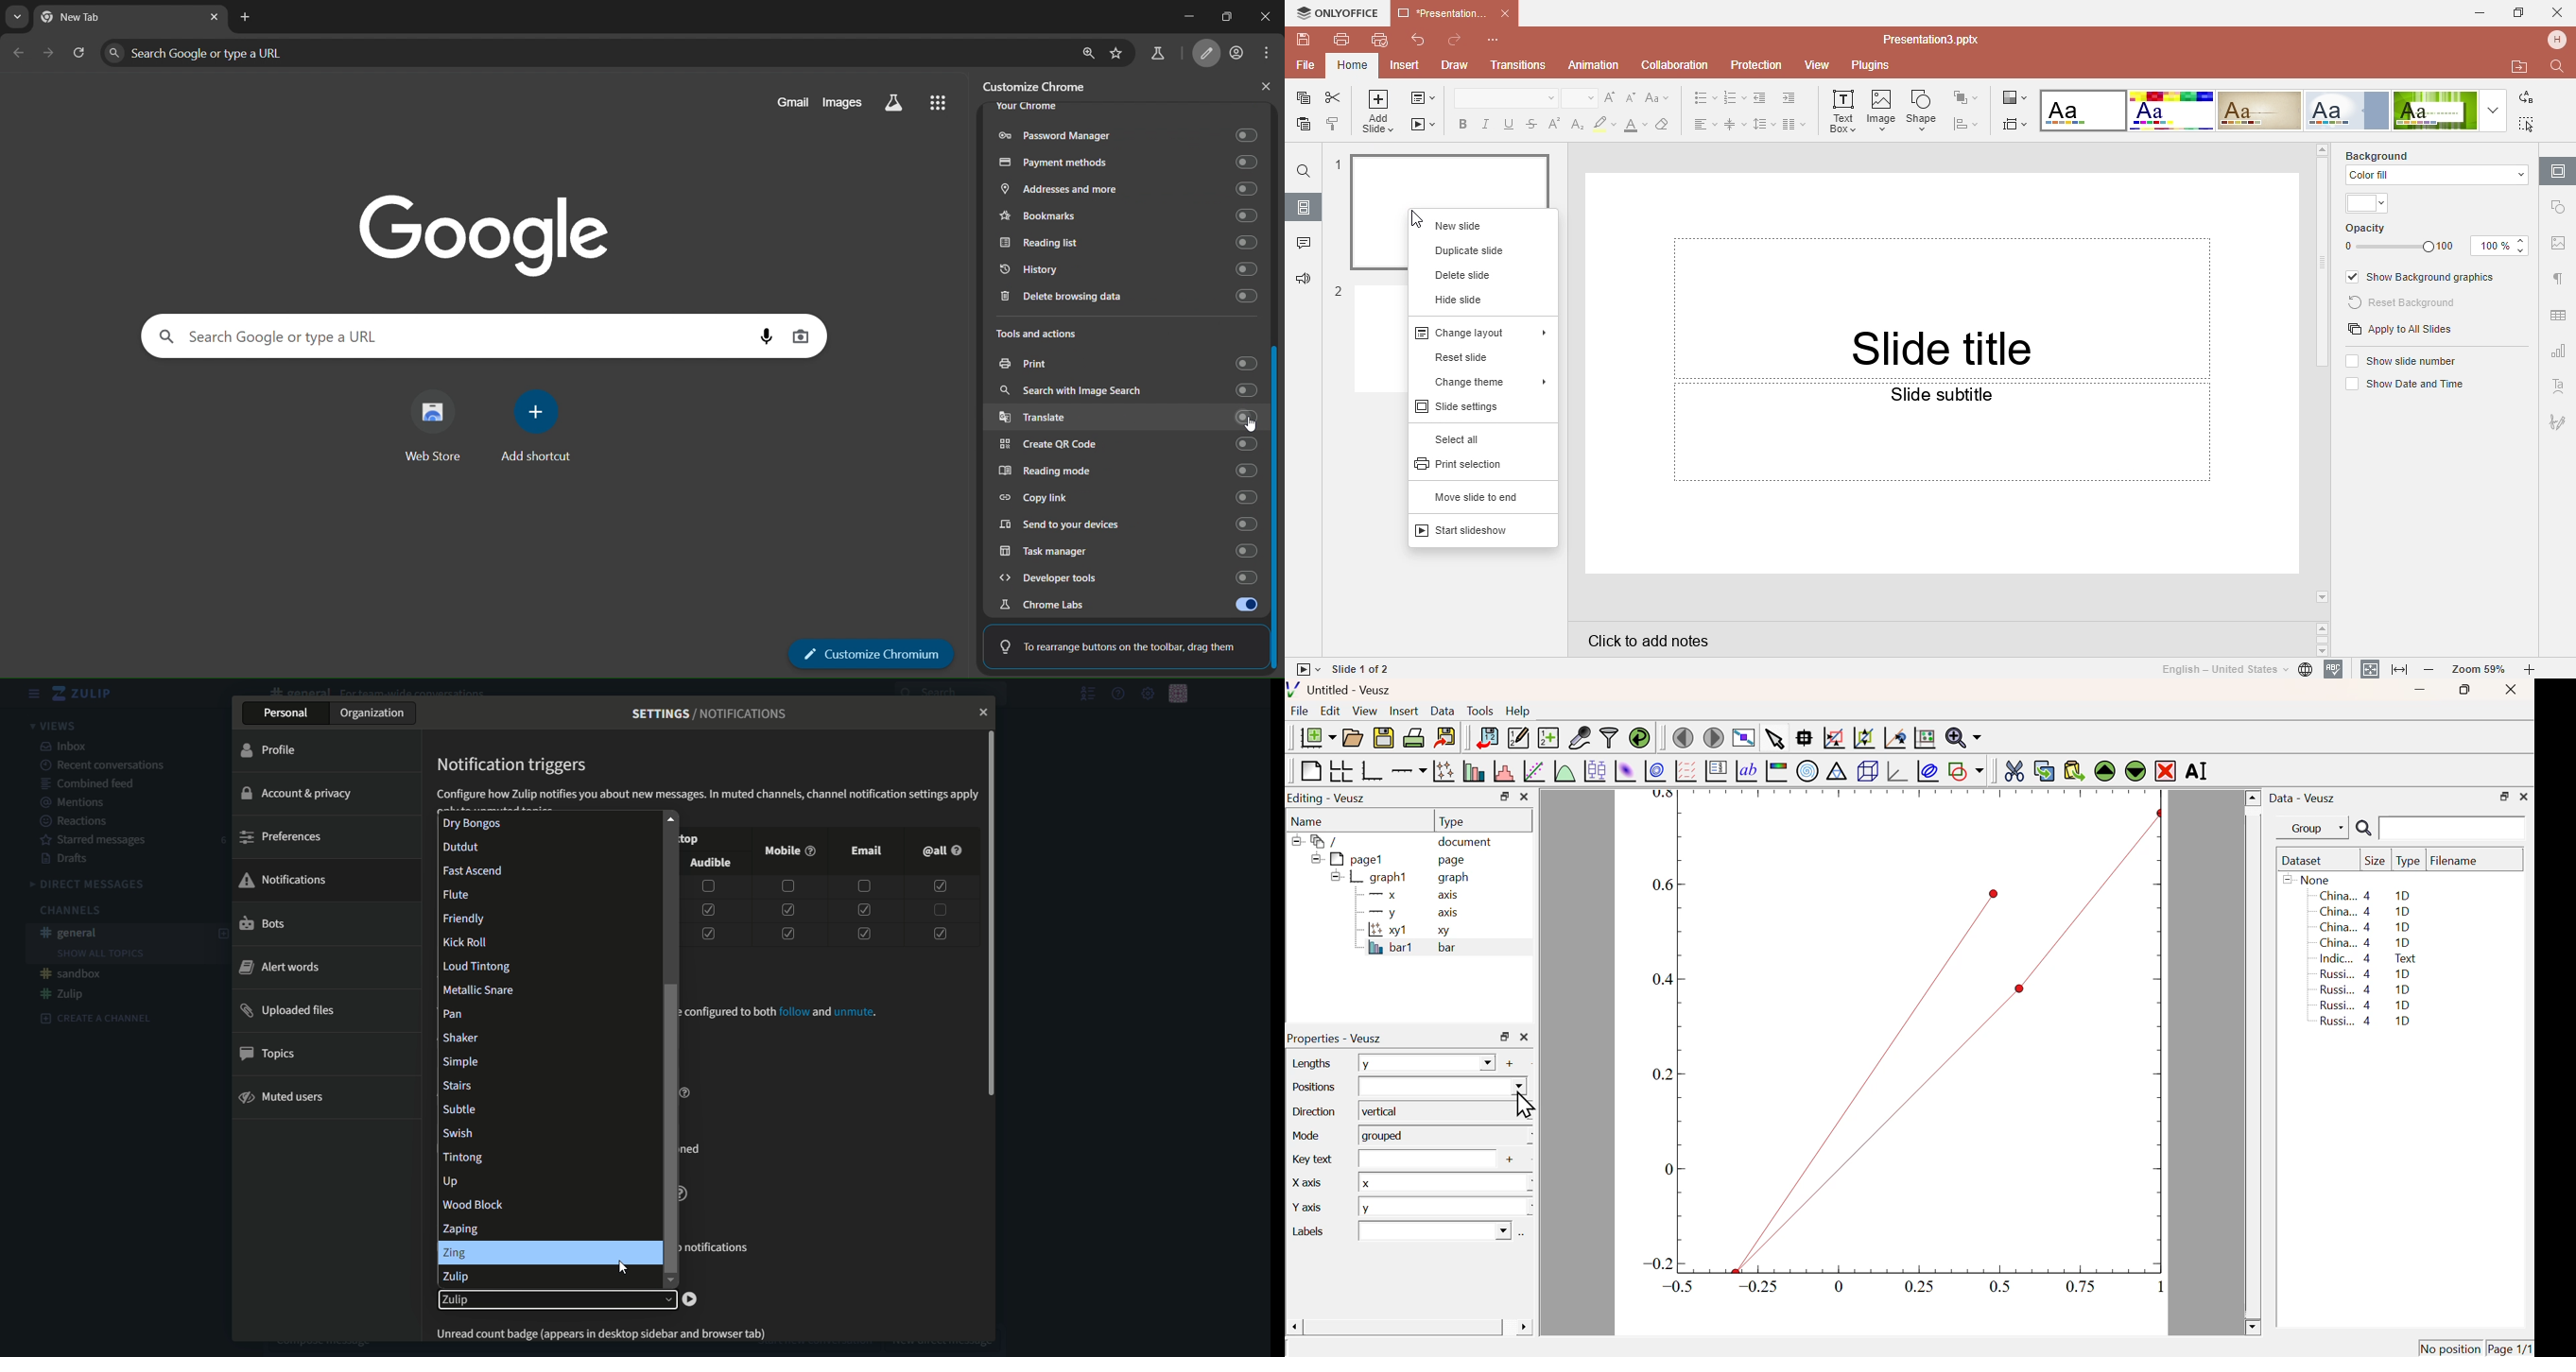 The height and width of the screenshot is (1372, 2576). What do you see at coordinates (2400, 331) in the screenshot?
I see `Apply to all slides` at bounding box center [2400, 331].